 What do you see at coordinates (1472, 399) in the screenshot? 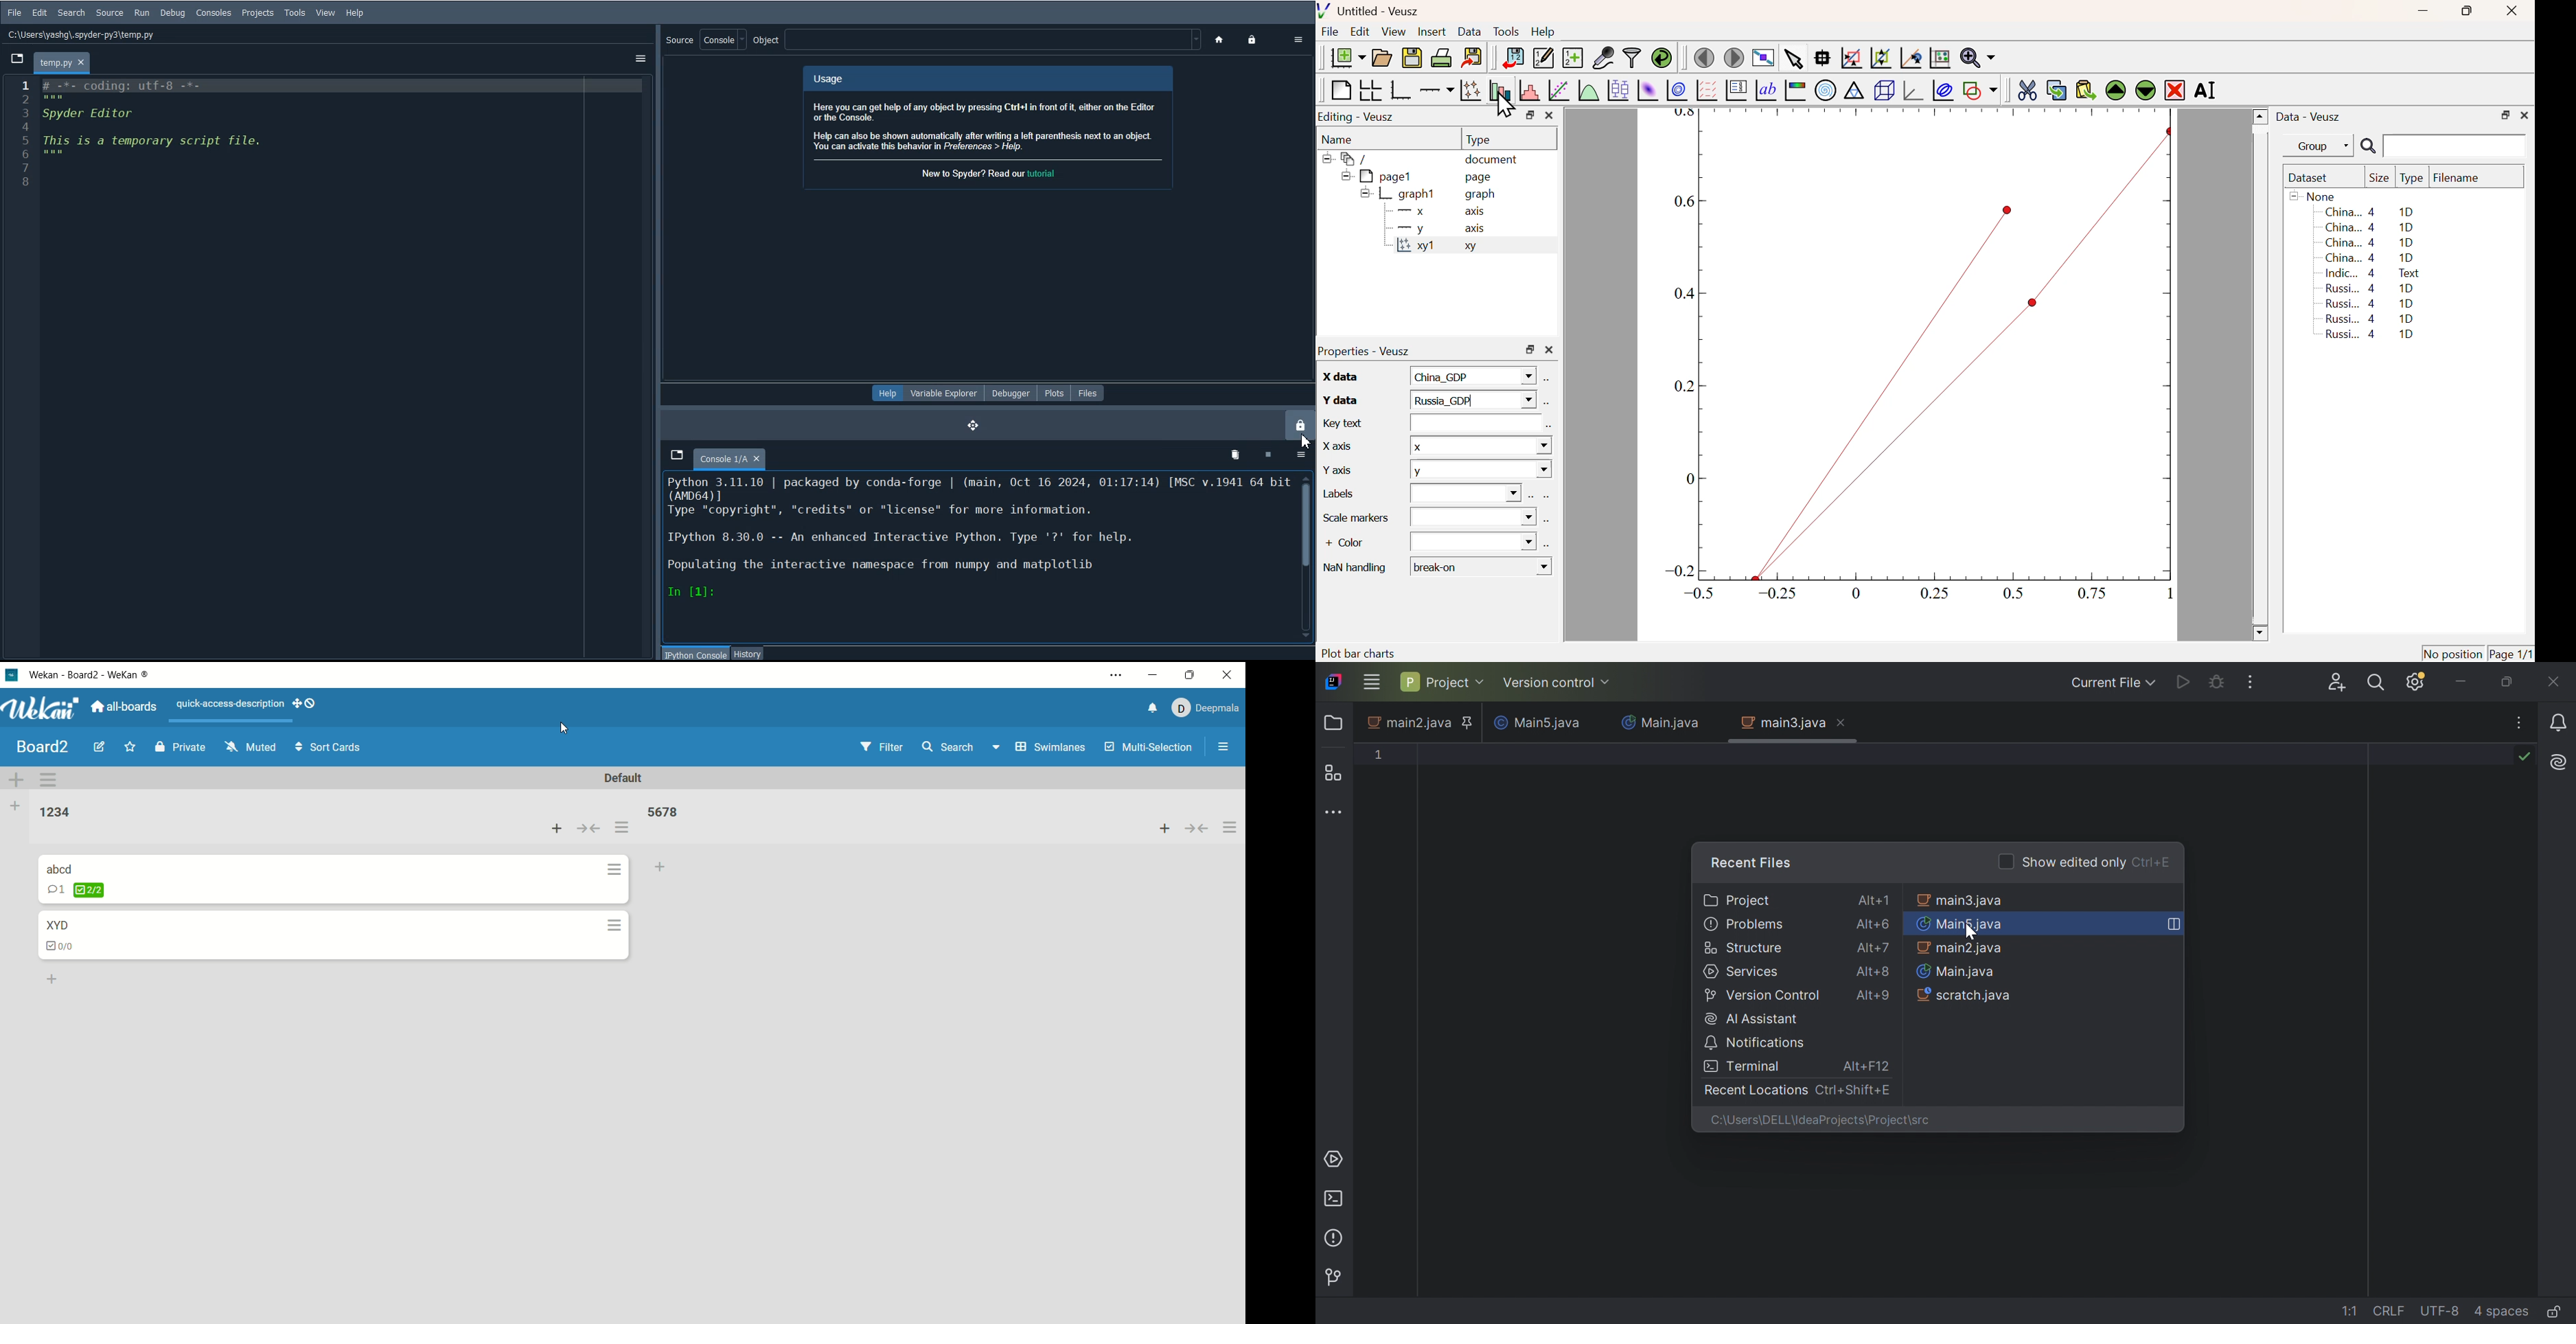
I see `Russia_GDP` at bounding box center [1472, 399].